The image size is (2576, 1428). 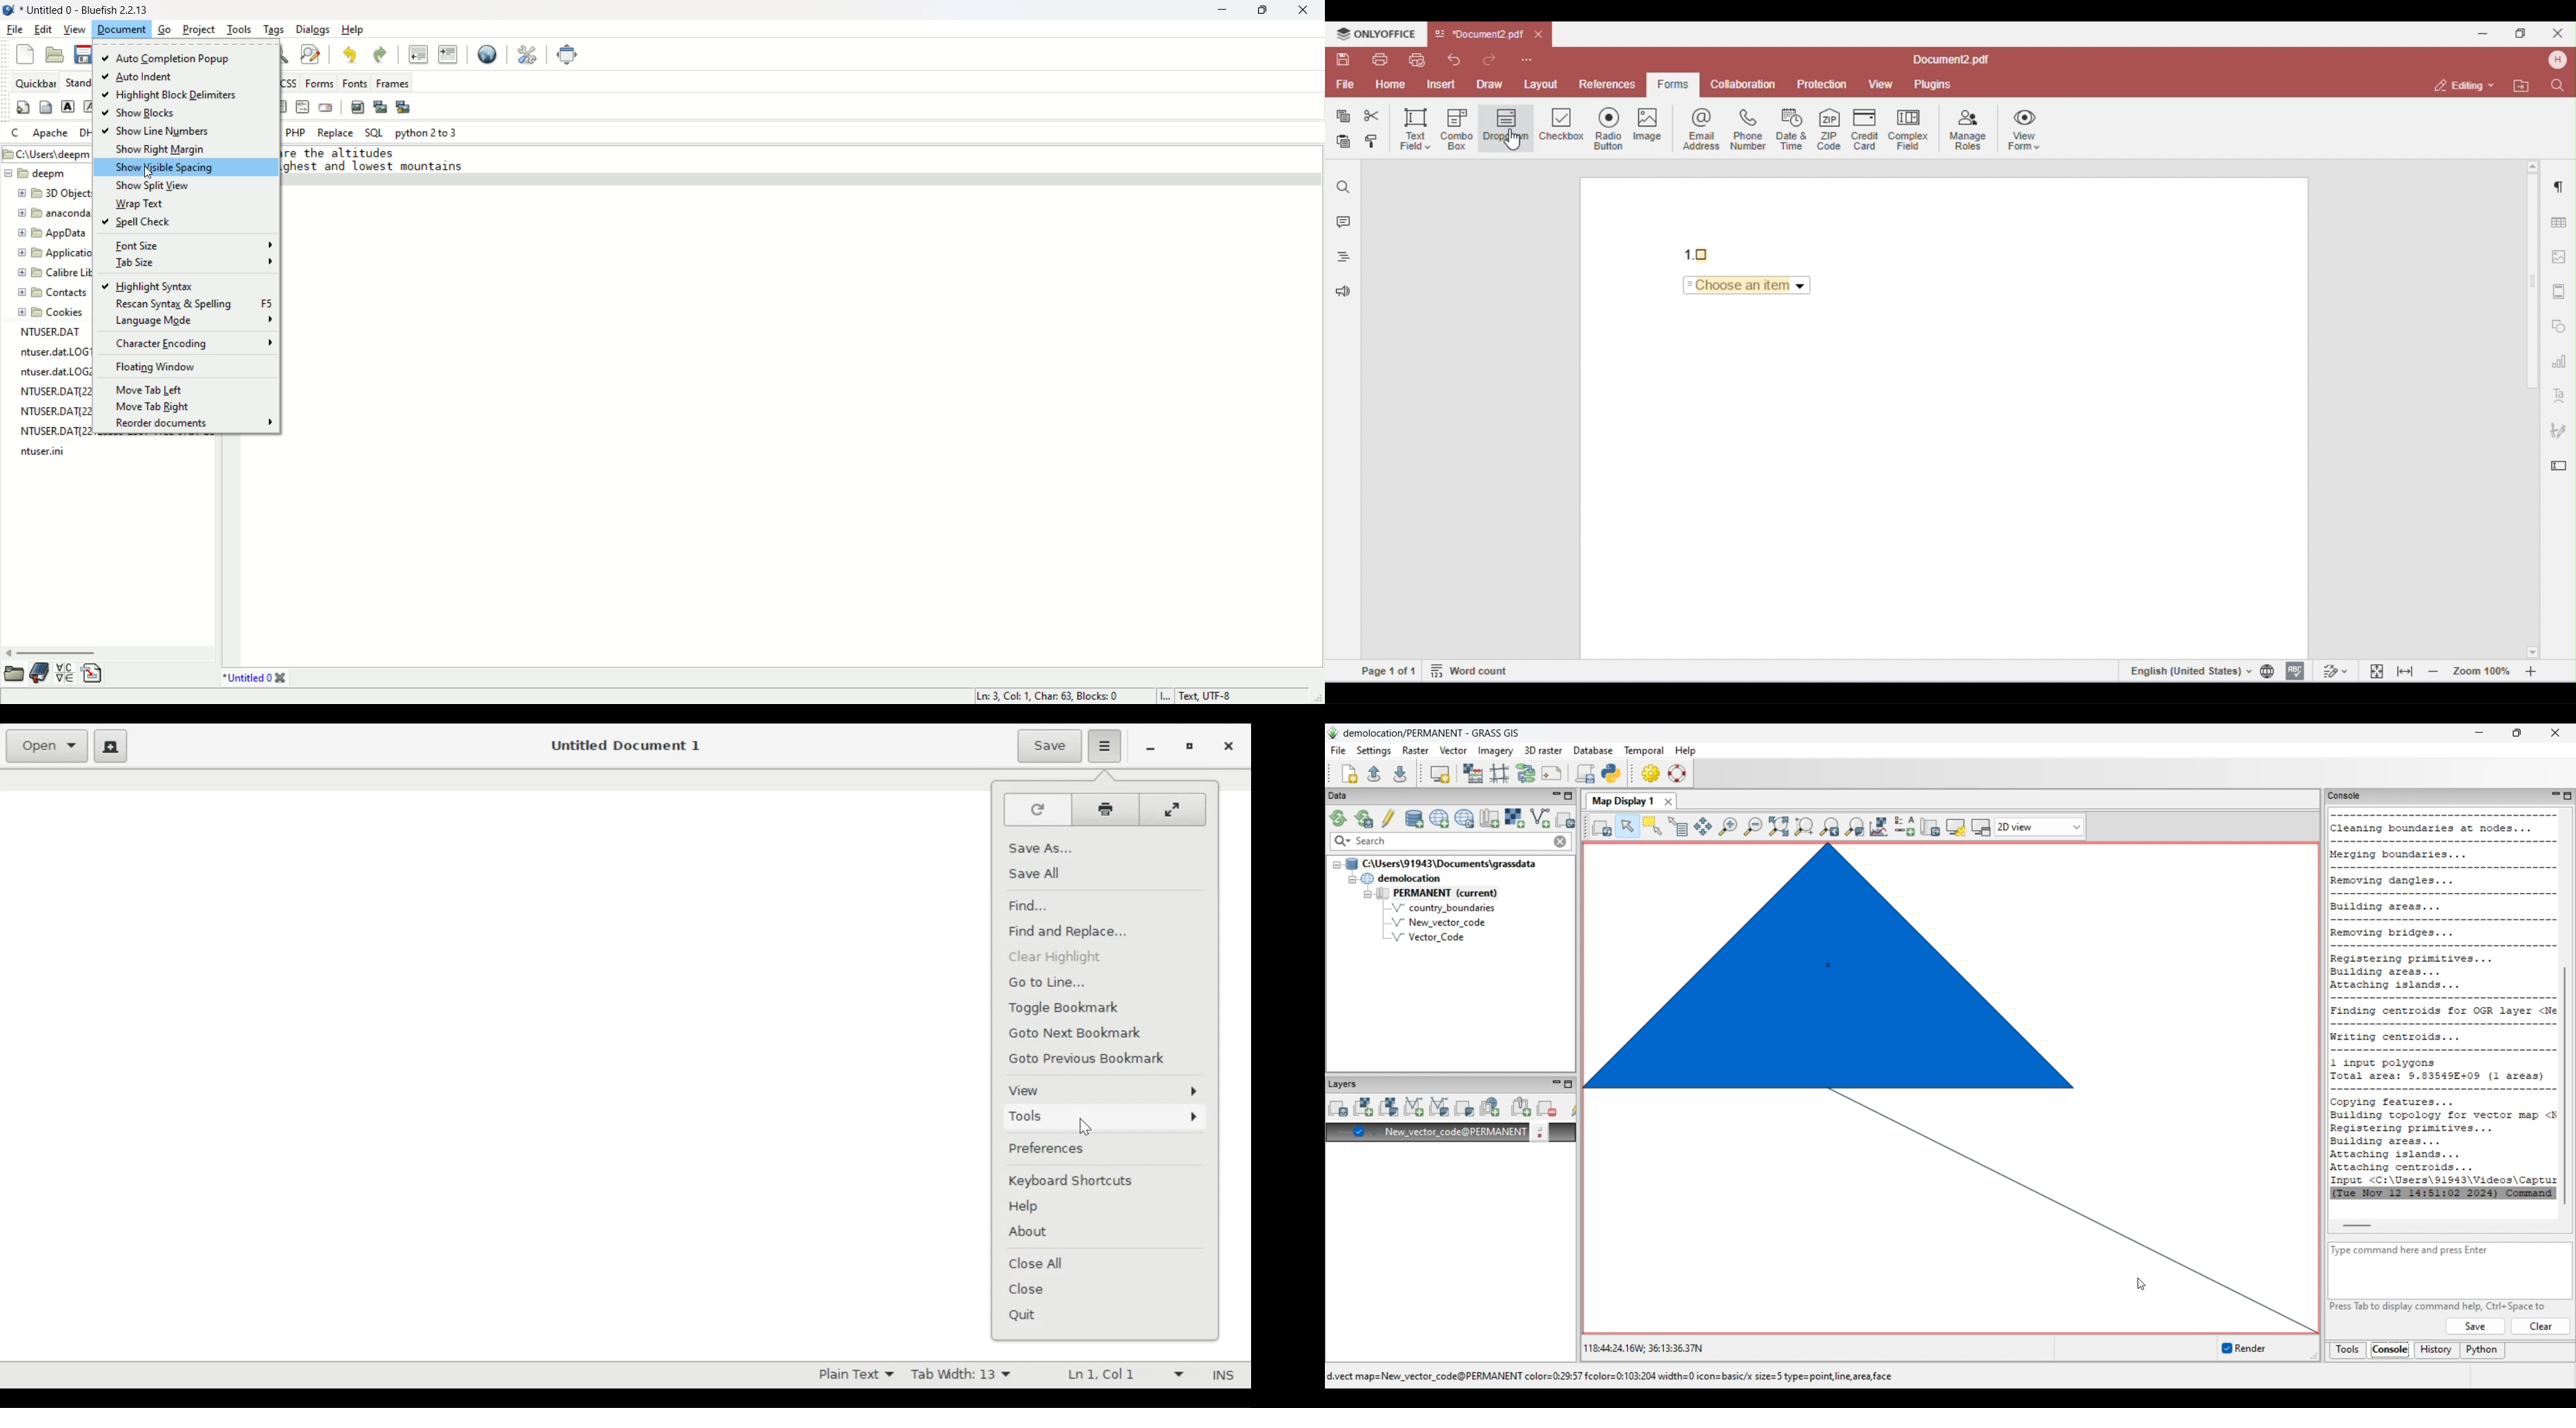 What do you see at coordinates (68, 672) in the screenshot?
I see `insert special character` at bounding box center [68, 672].